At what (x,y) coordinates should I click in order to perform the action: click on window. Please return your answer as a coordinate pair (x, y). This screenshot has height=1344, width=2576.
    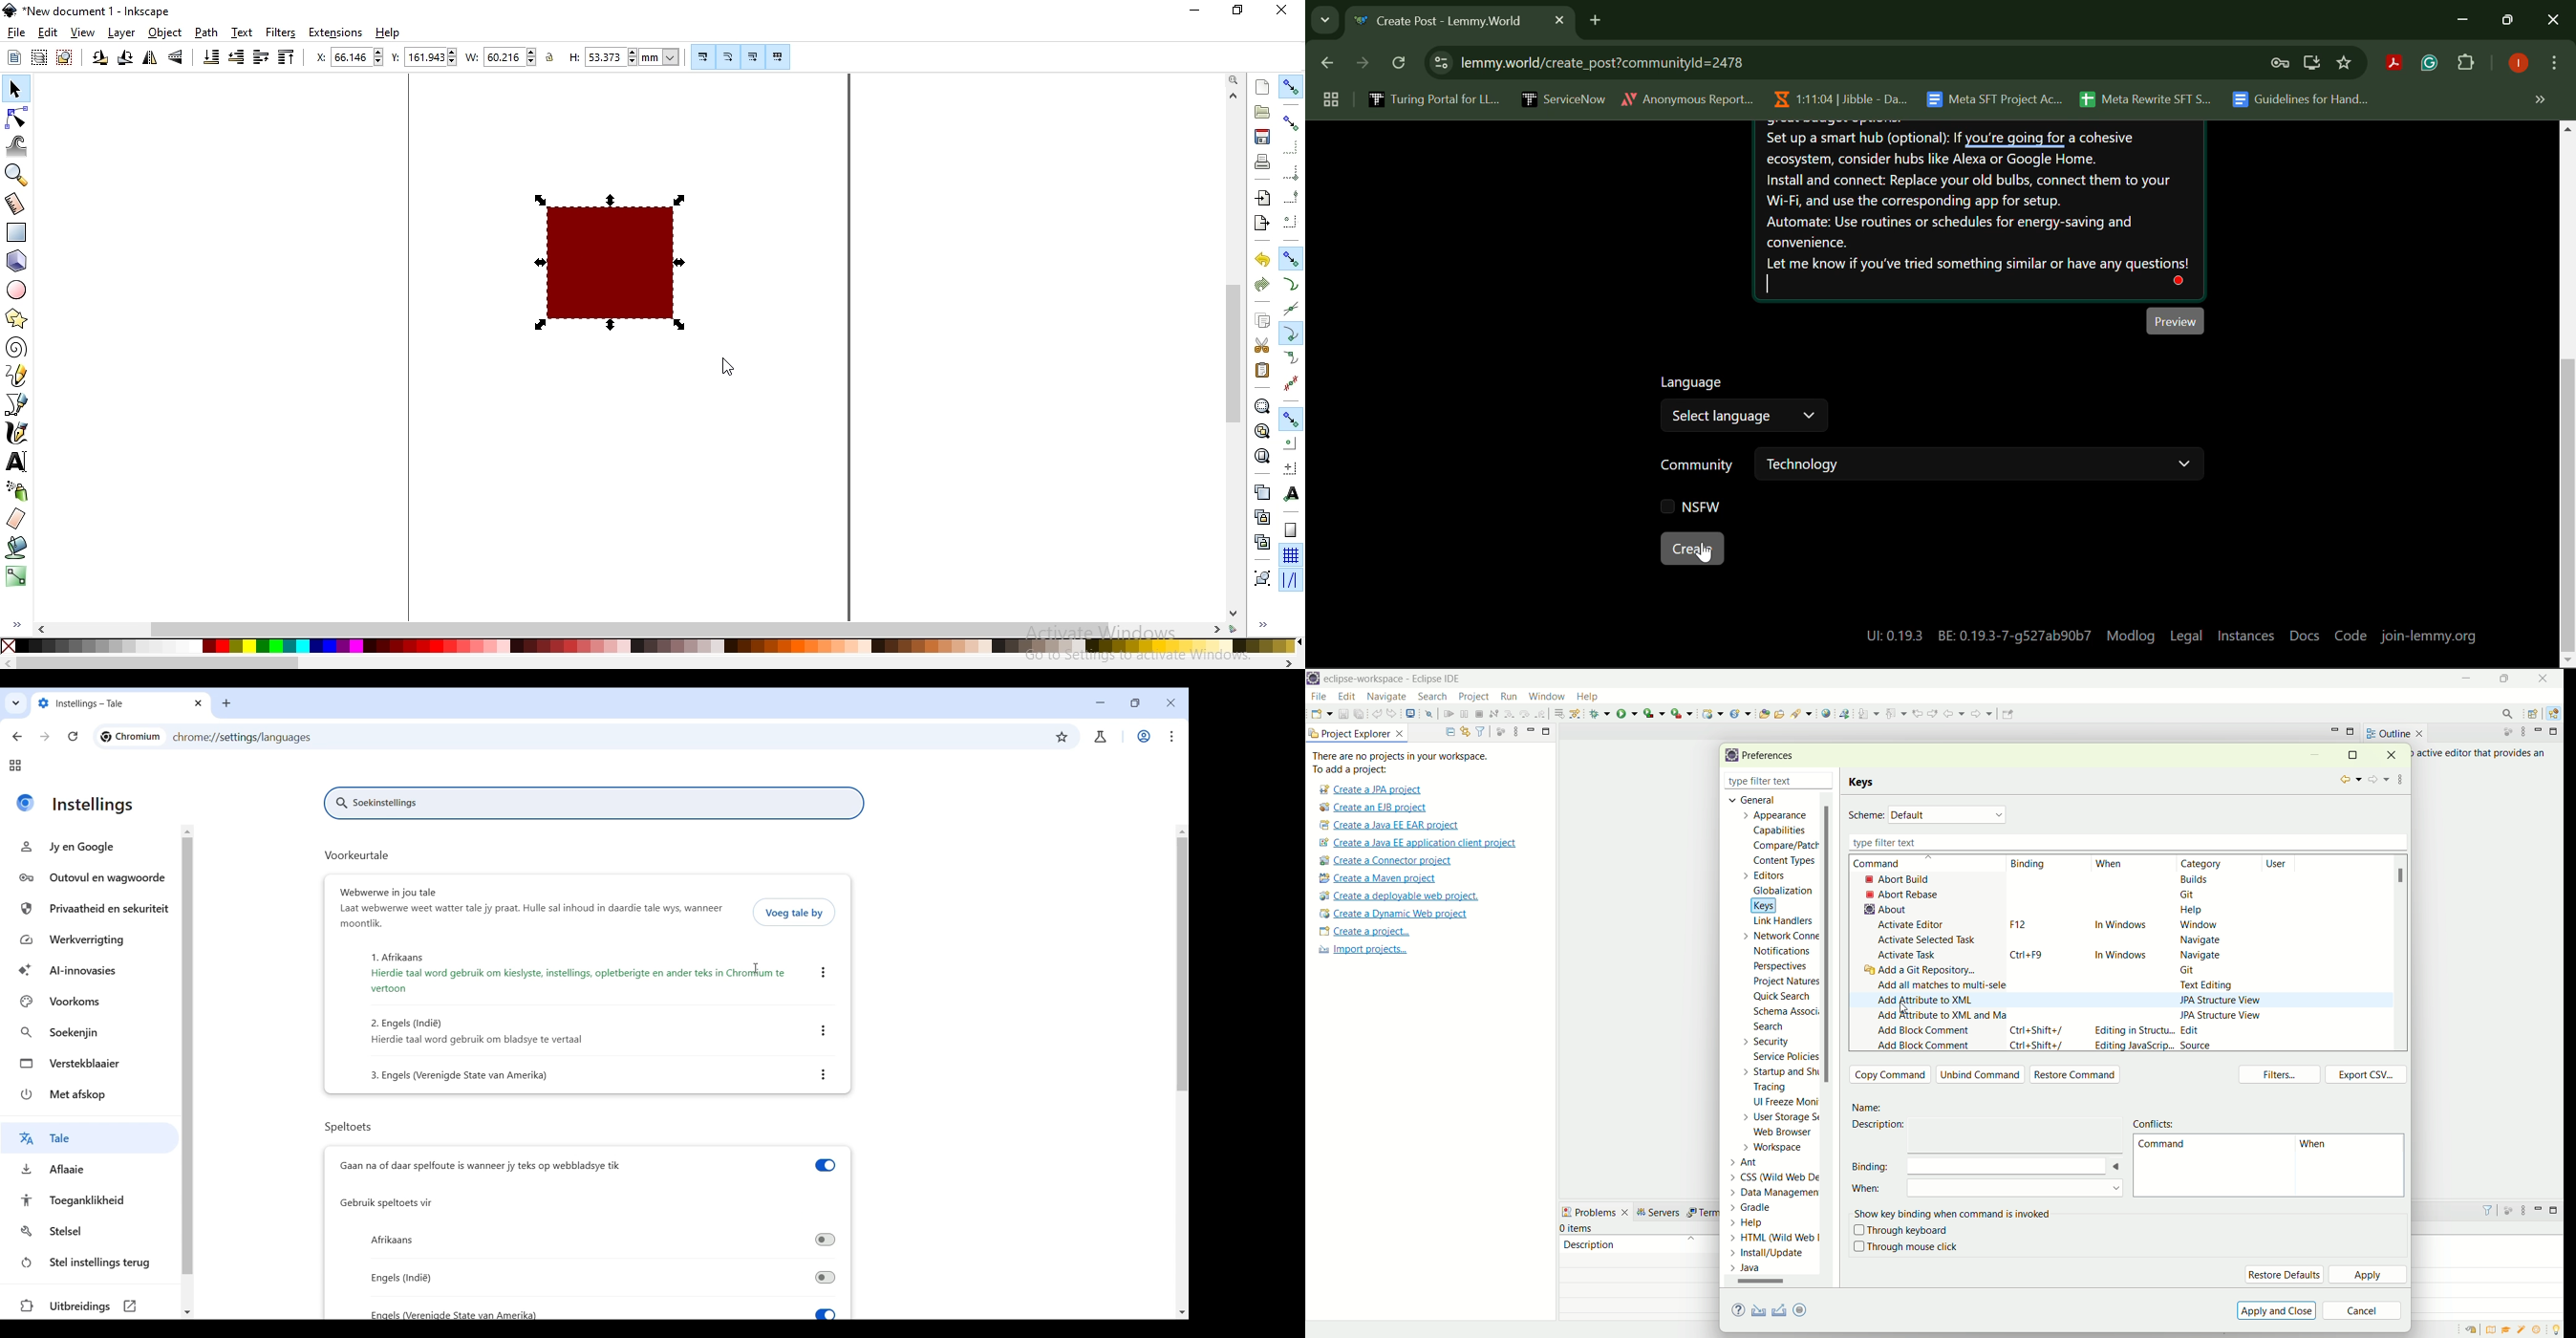
    Looking at the image, I should click on (2198, 925).